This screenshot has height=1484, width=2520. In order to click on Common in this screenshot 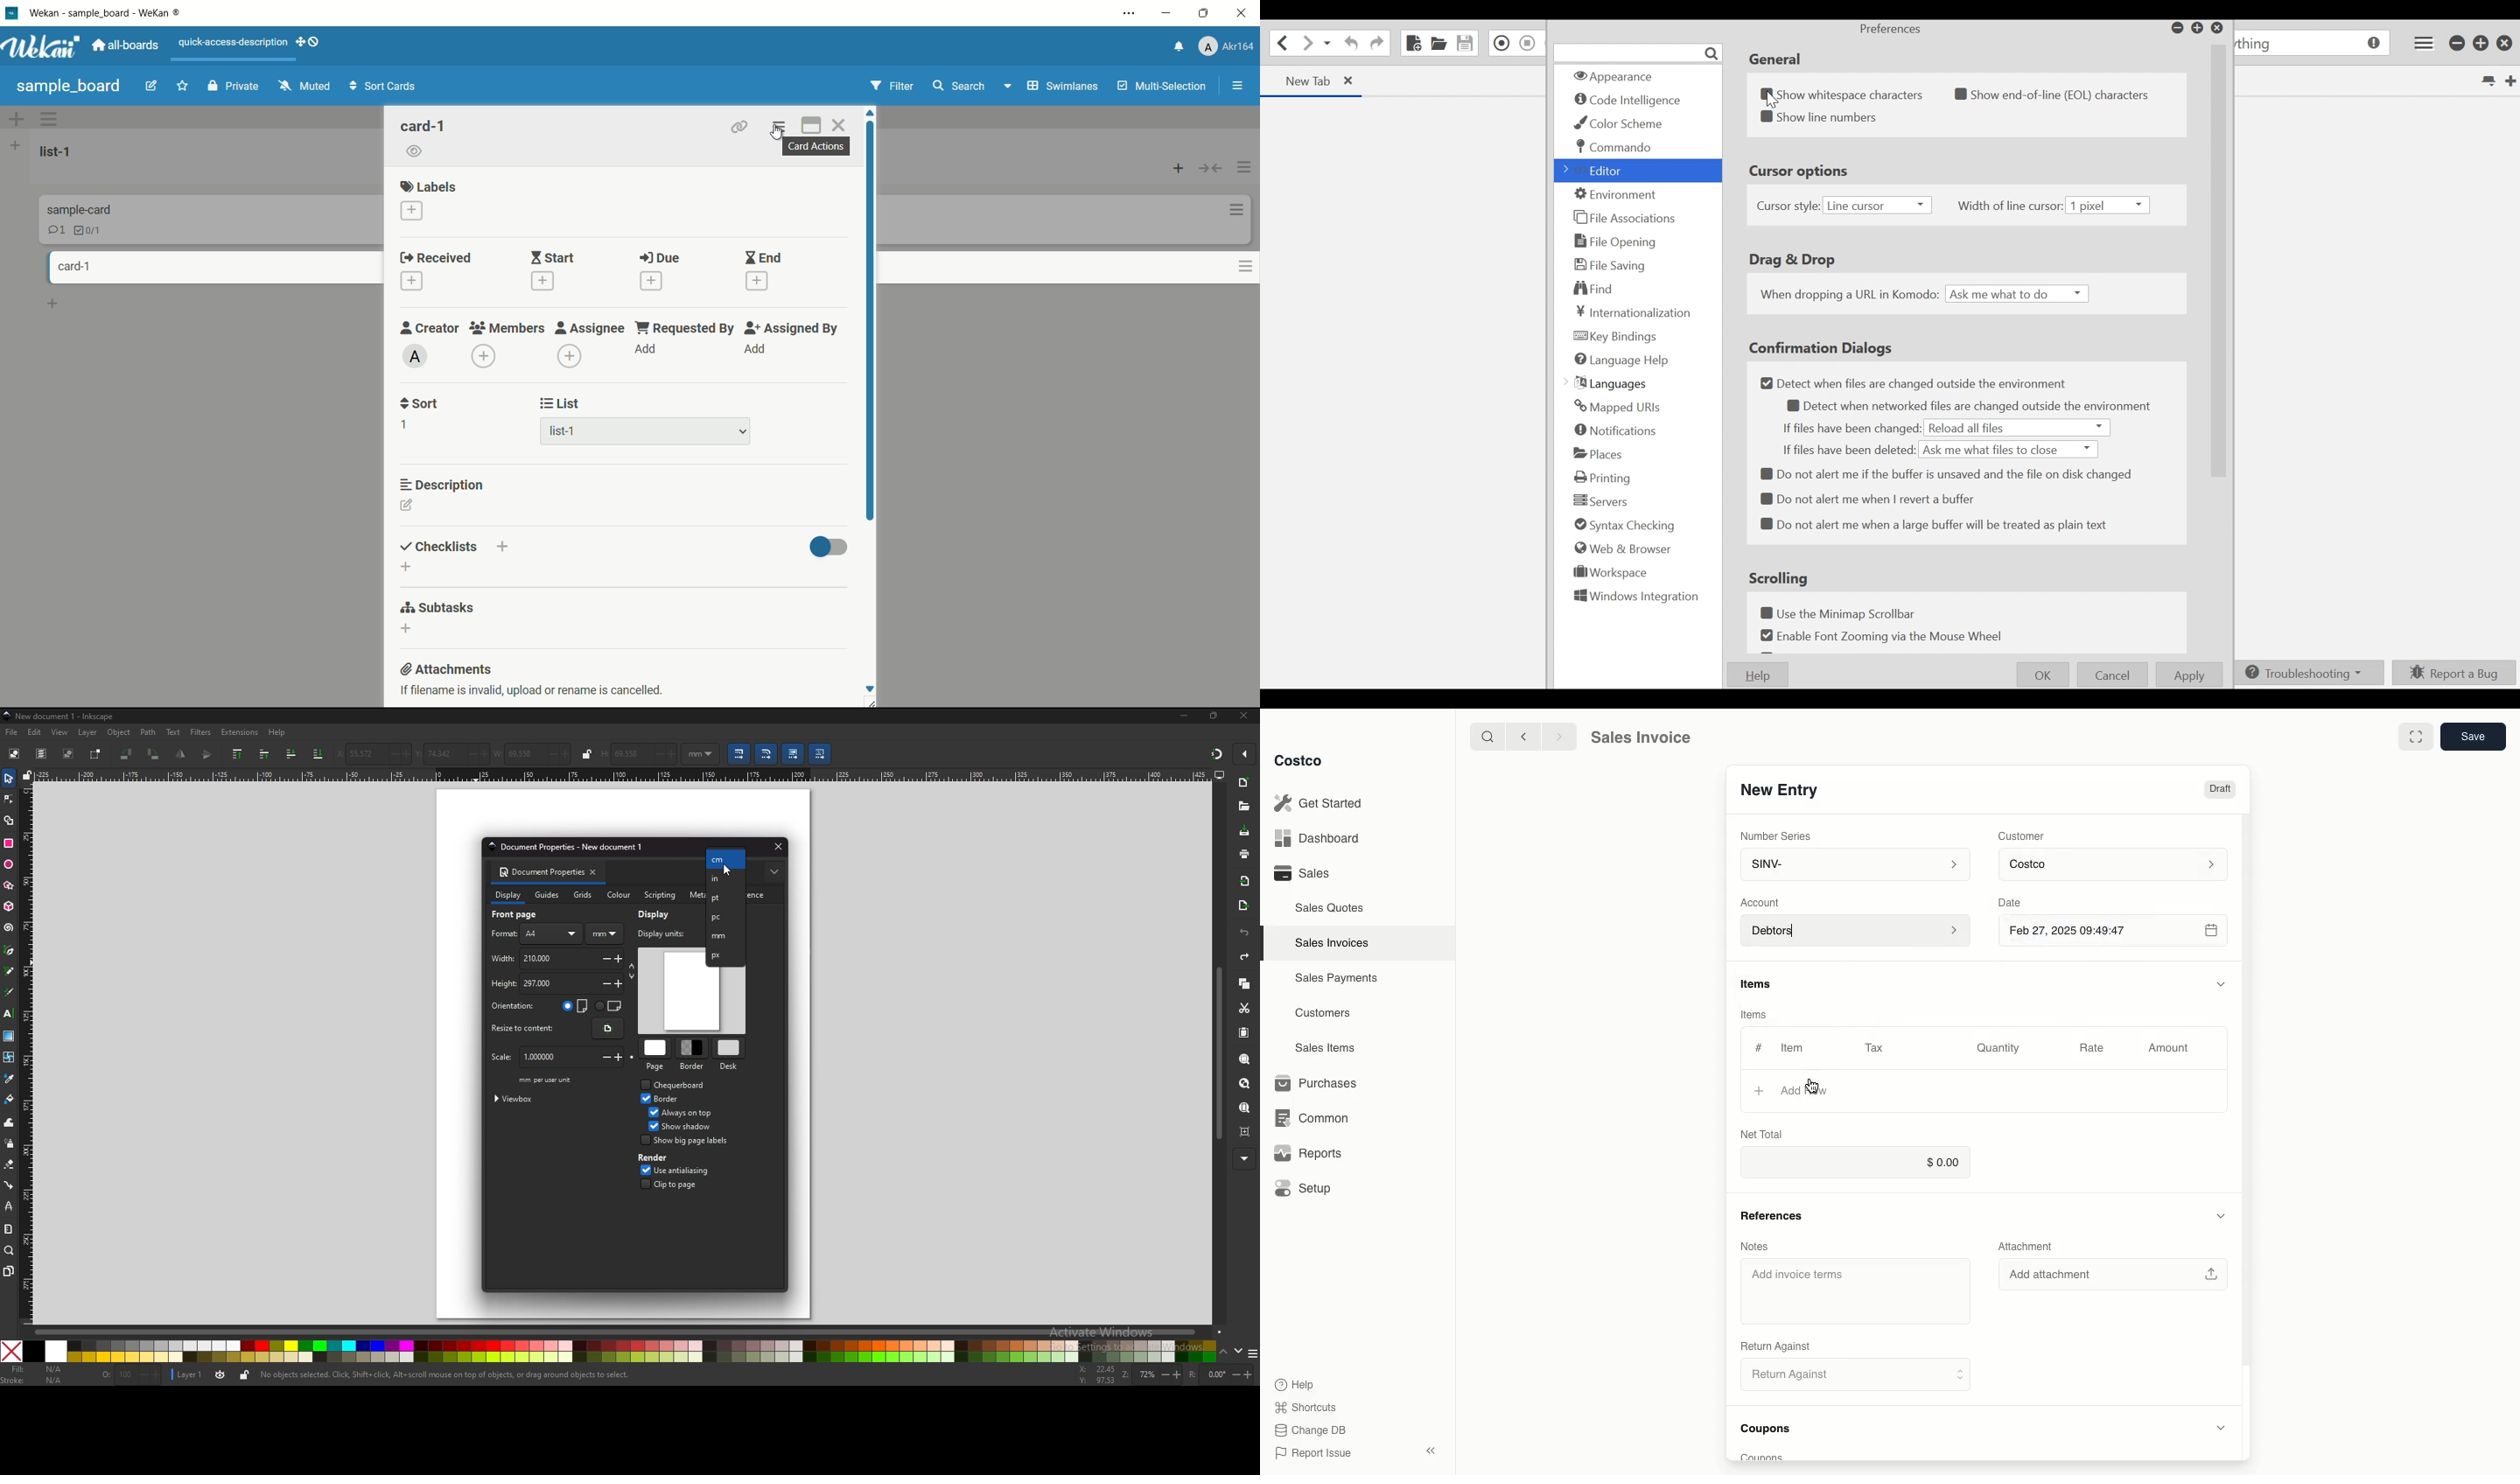, I will do `click(1308, 1116)`.